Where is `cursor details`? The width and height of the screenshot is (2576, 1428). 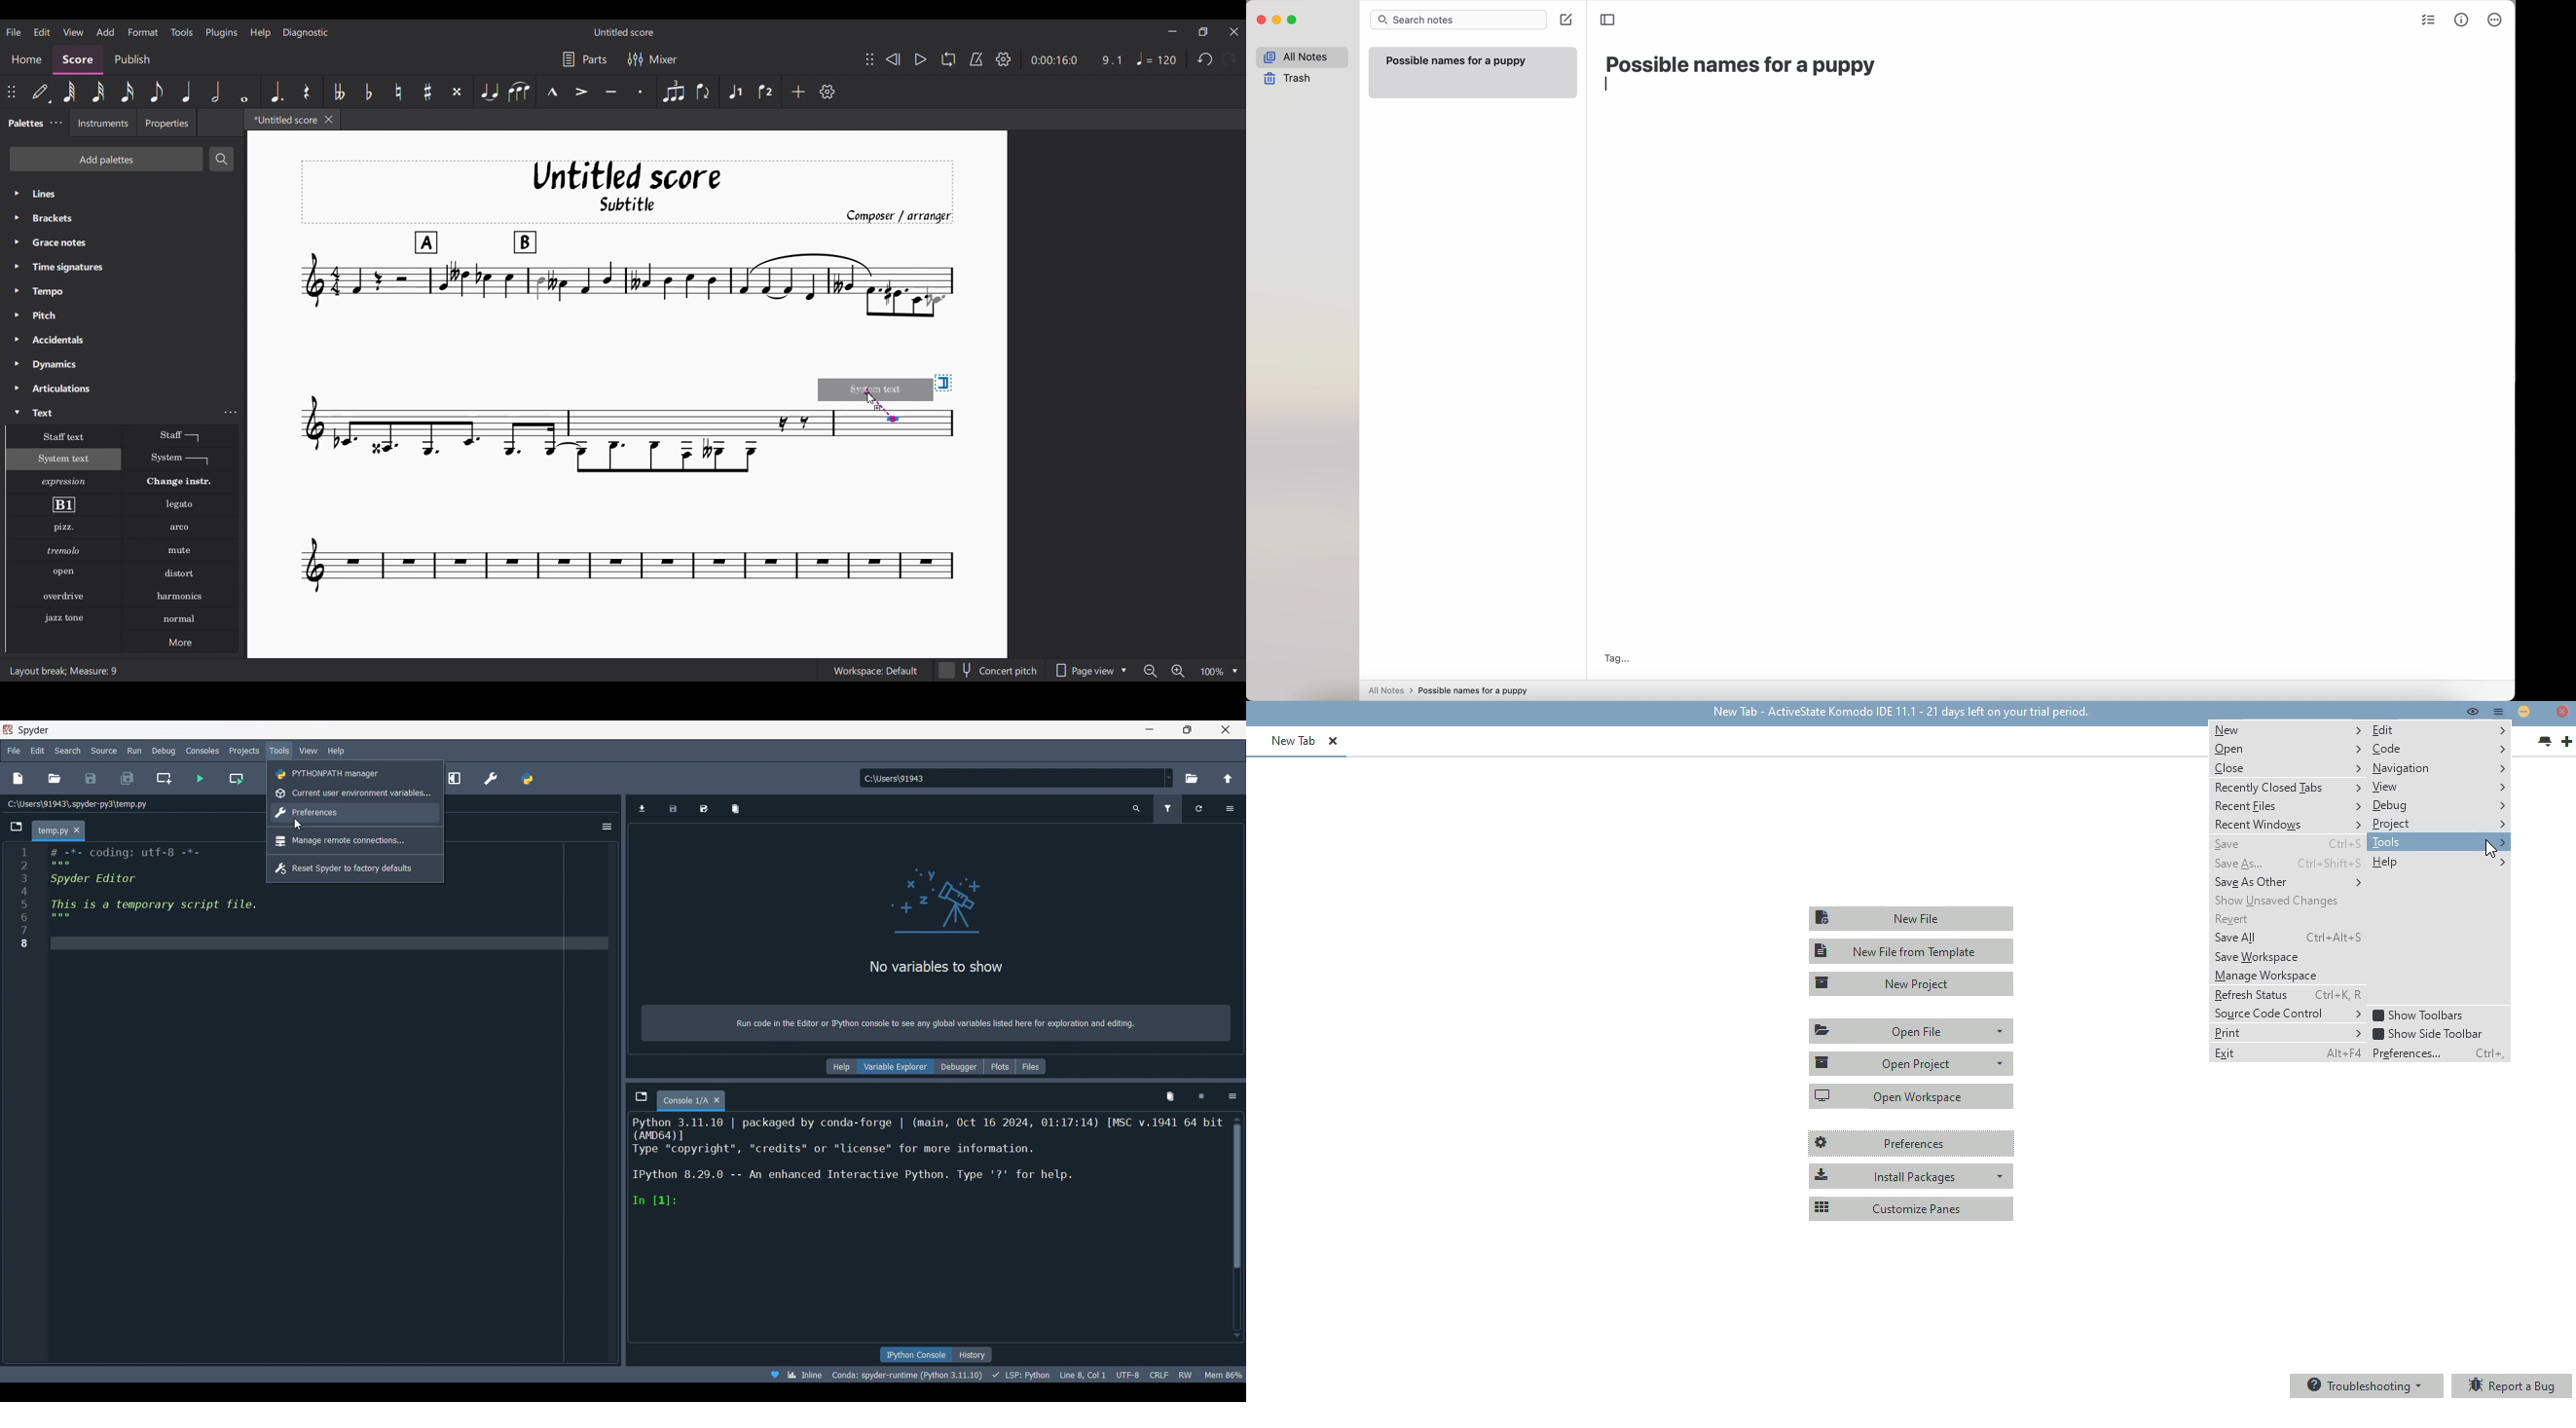
cursor details is located at coordinates (1081, 1373).